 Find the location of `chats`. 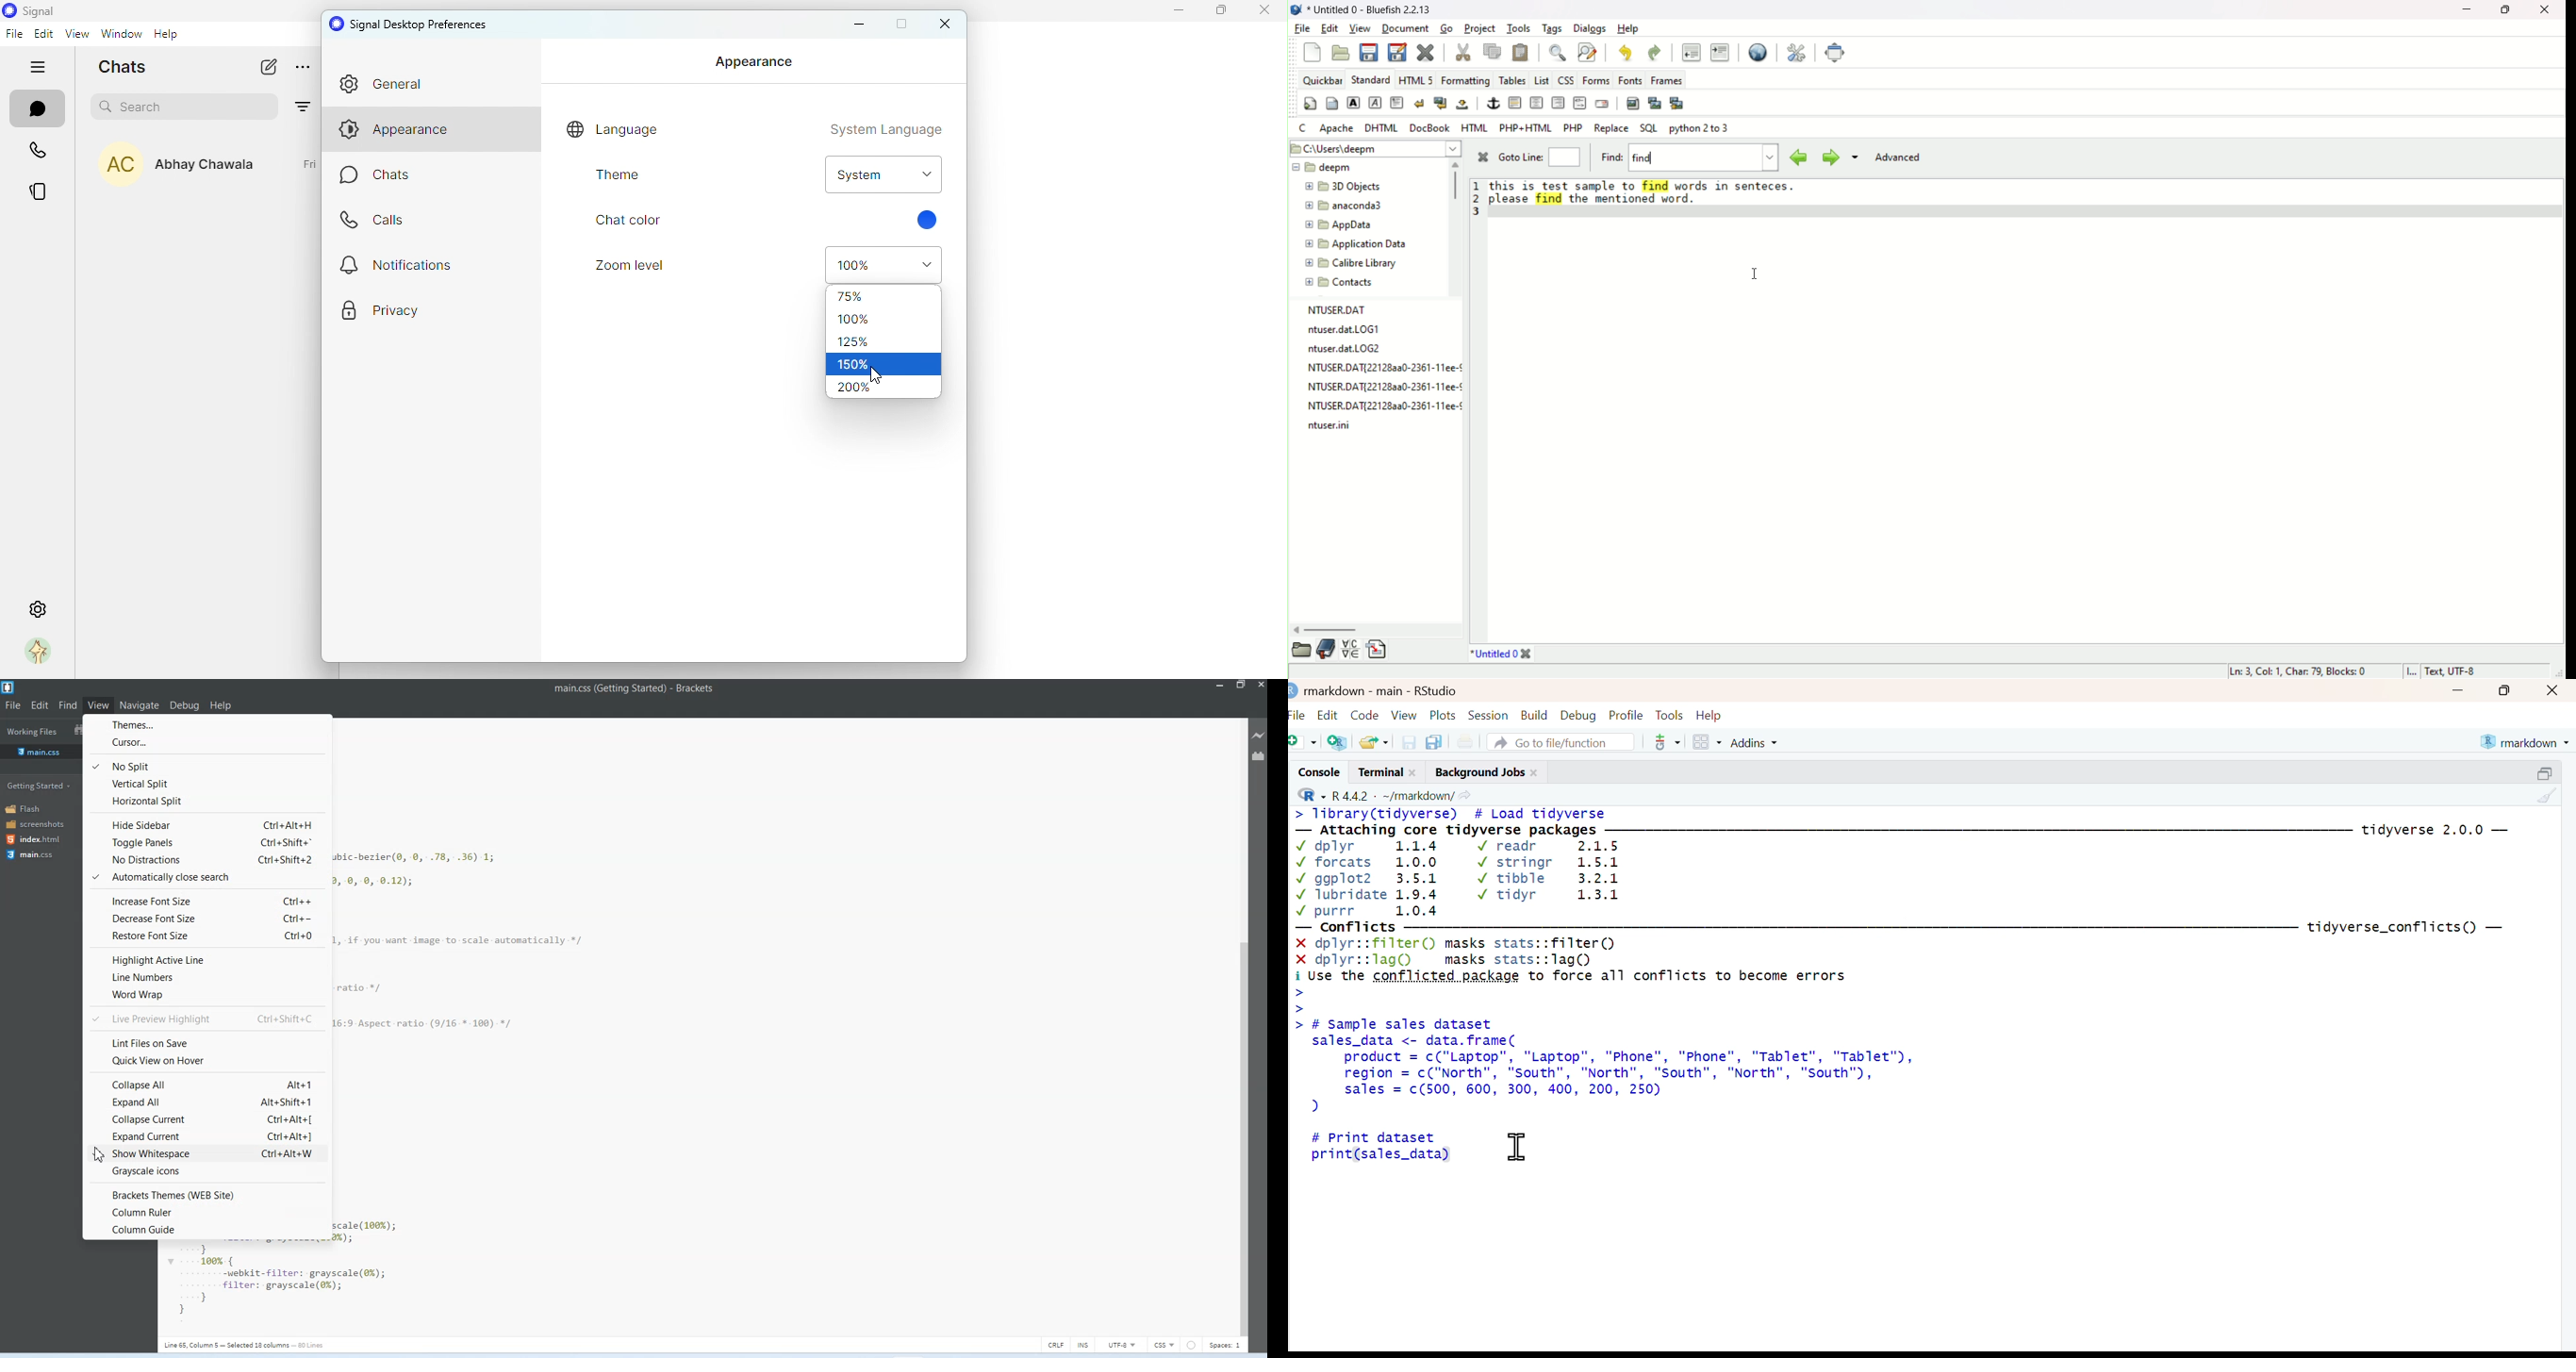

chats is located at coordinates (35, 109).